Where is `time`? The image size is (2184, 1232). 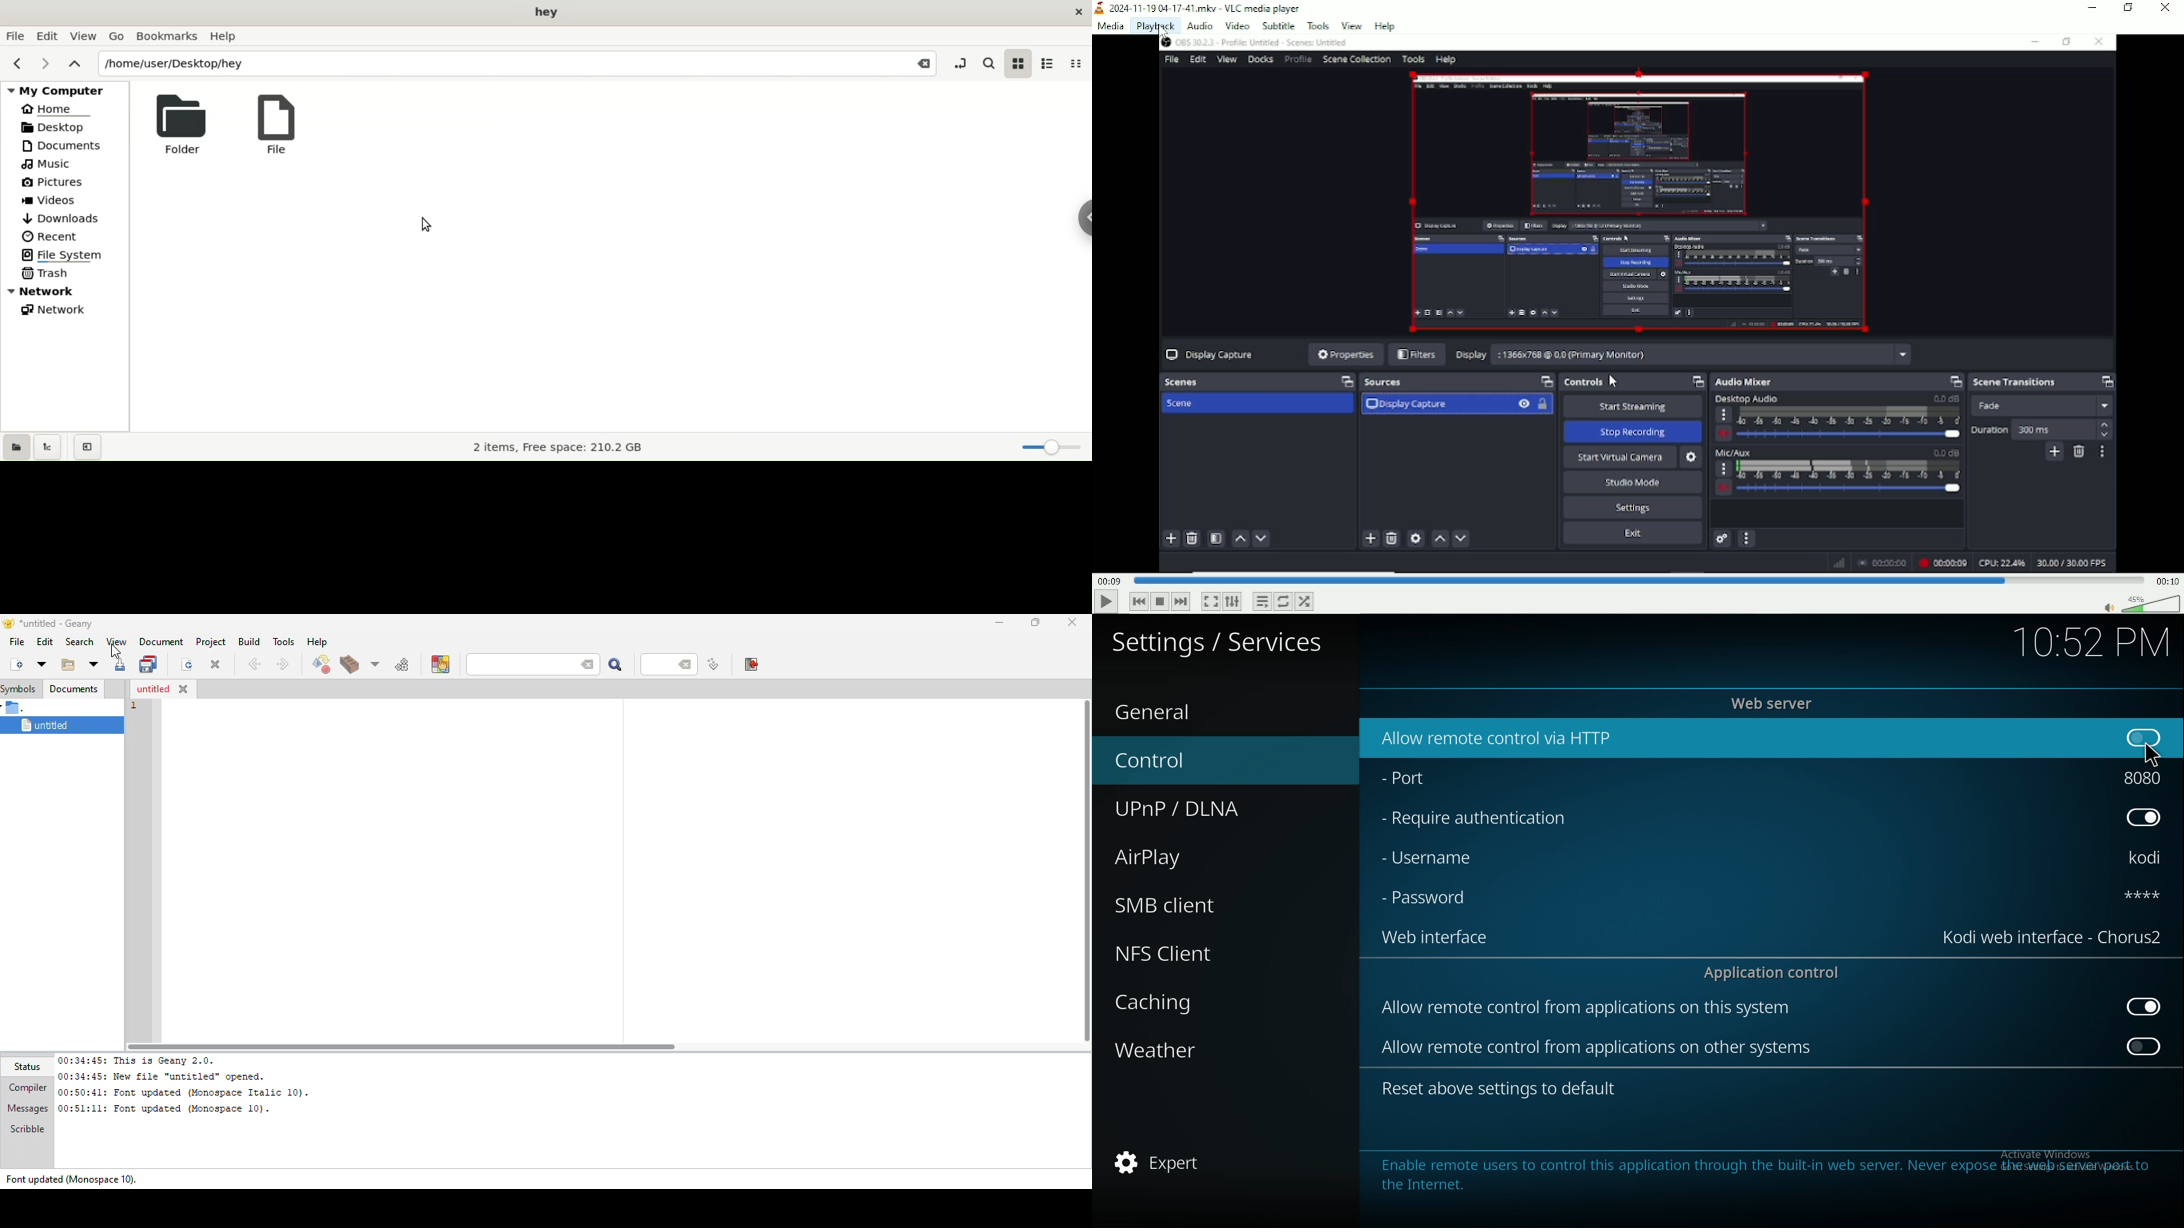 time is located at coordinates (2091, 641).